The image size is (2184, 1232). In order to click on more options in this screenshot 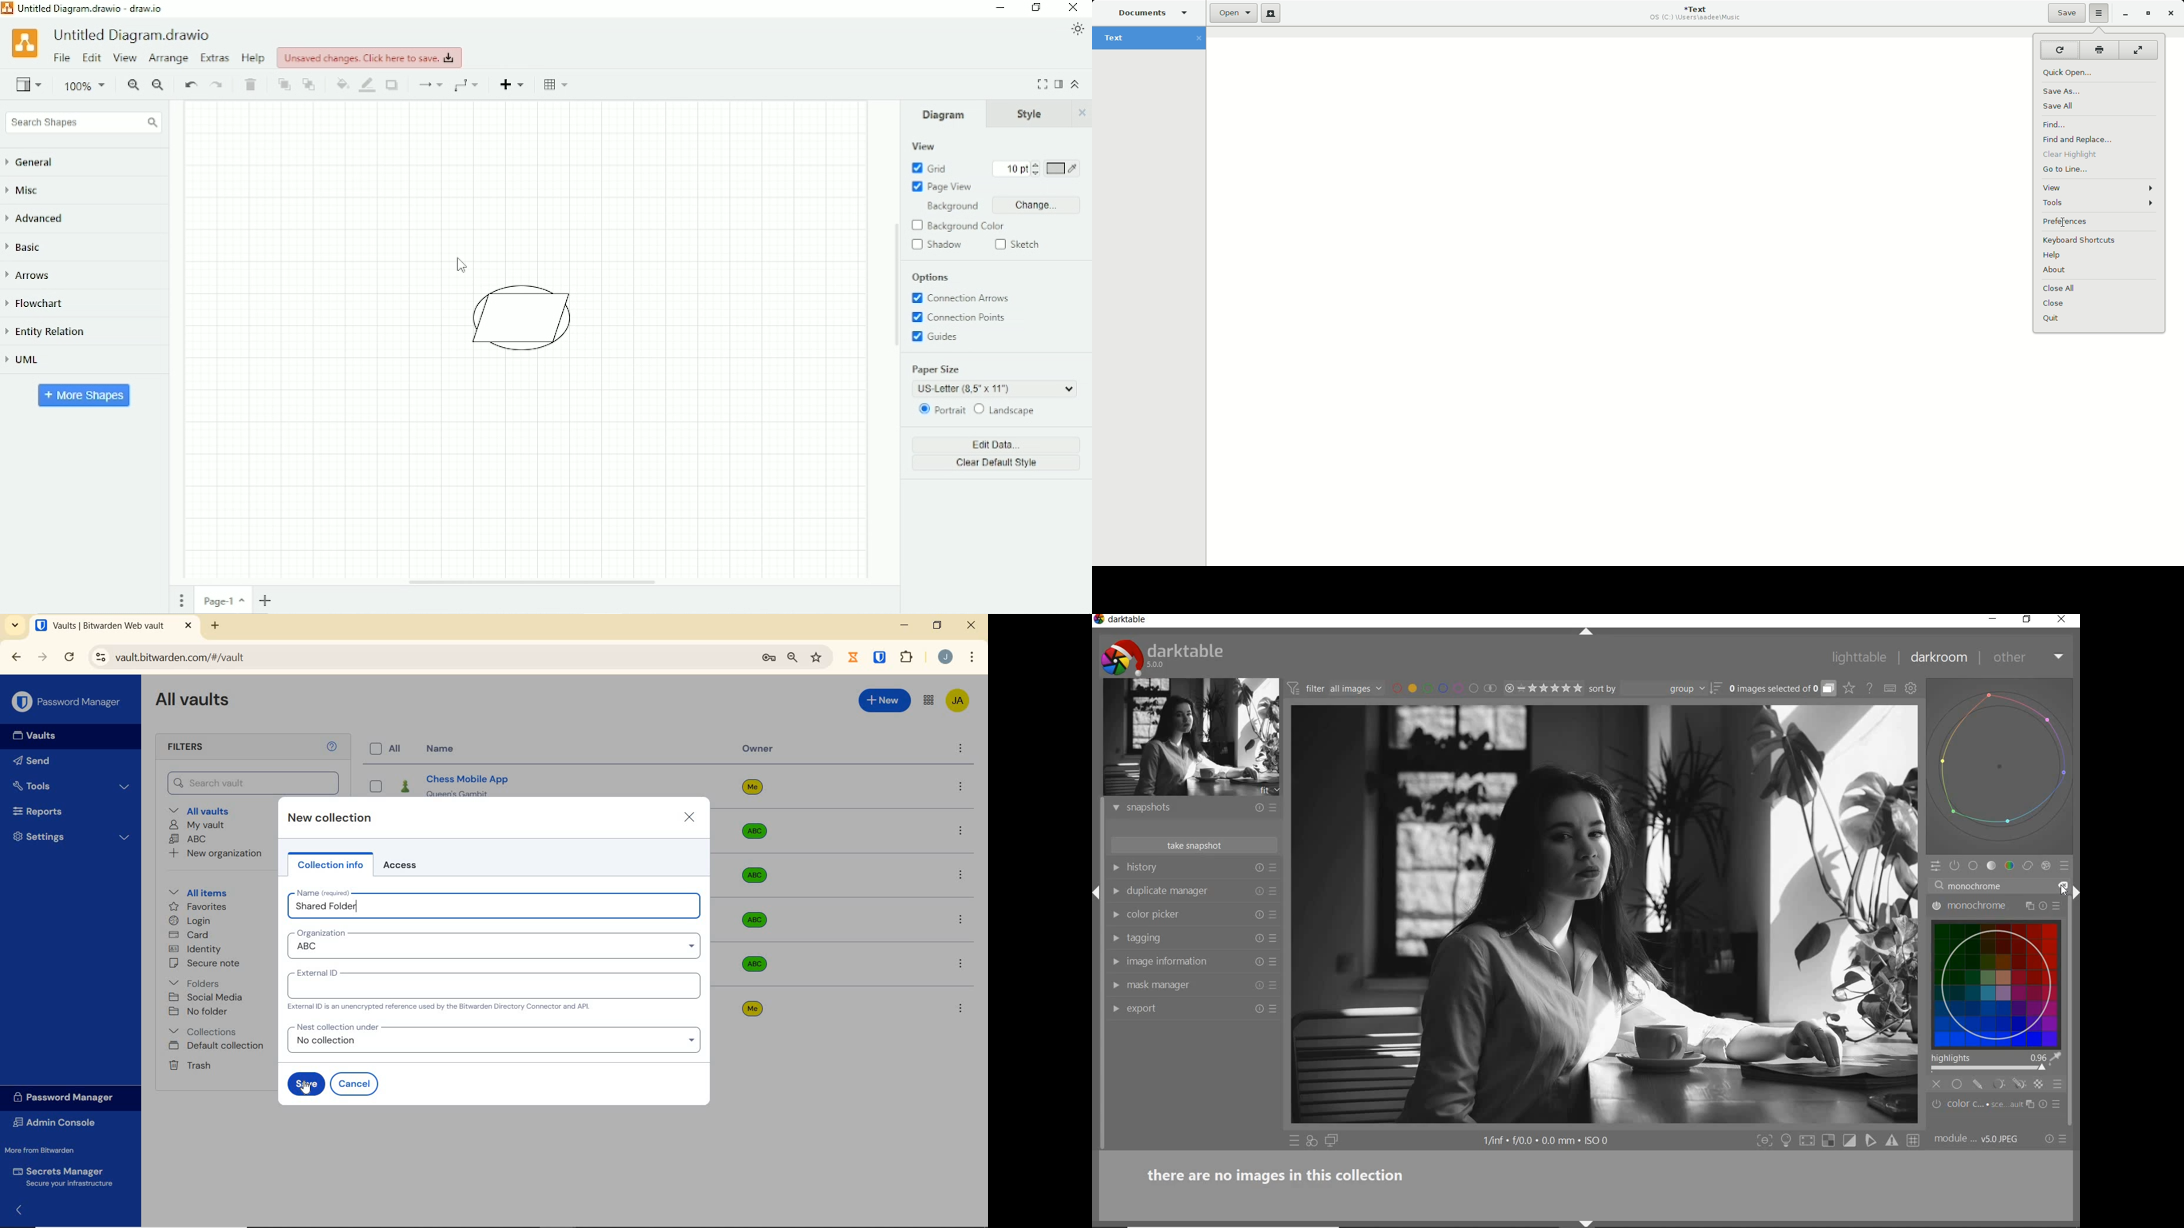, I will do `click(960, 921)`.